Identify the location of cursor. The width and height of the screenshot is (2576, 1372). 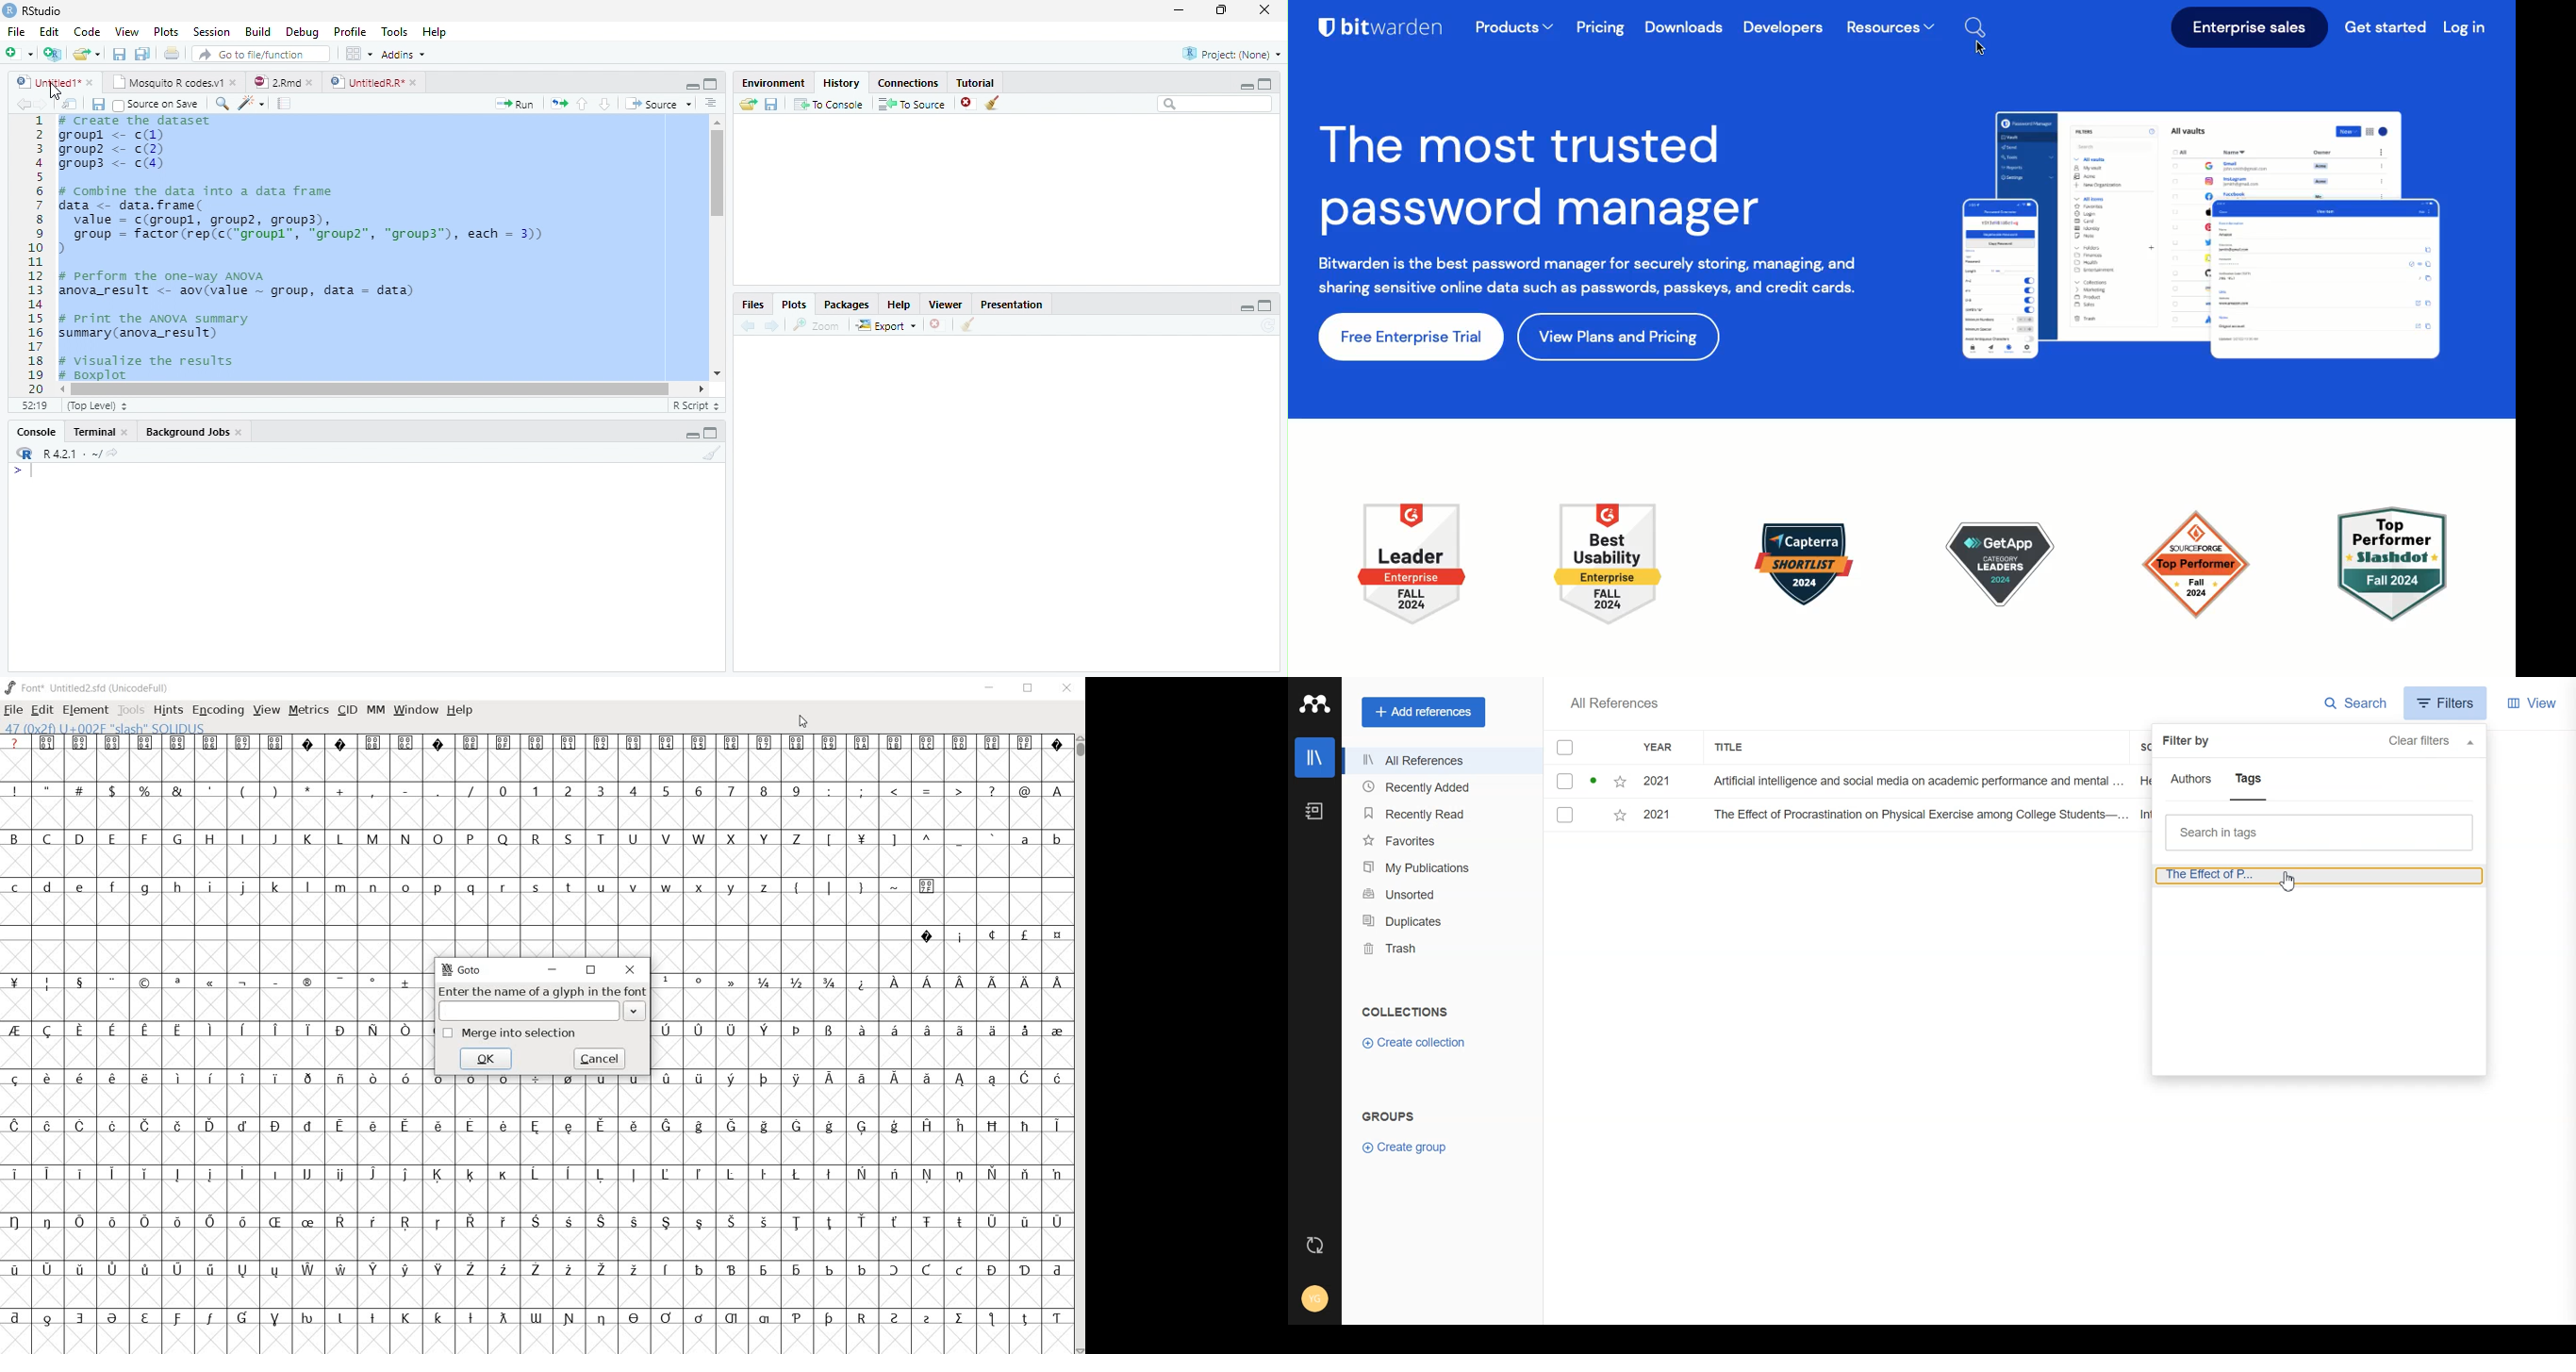
(2286, 883).